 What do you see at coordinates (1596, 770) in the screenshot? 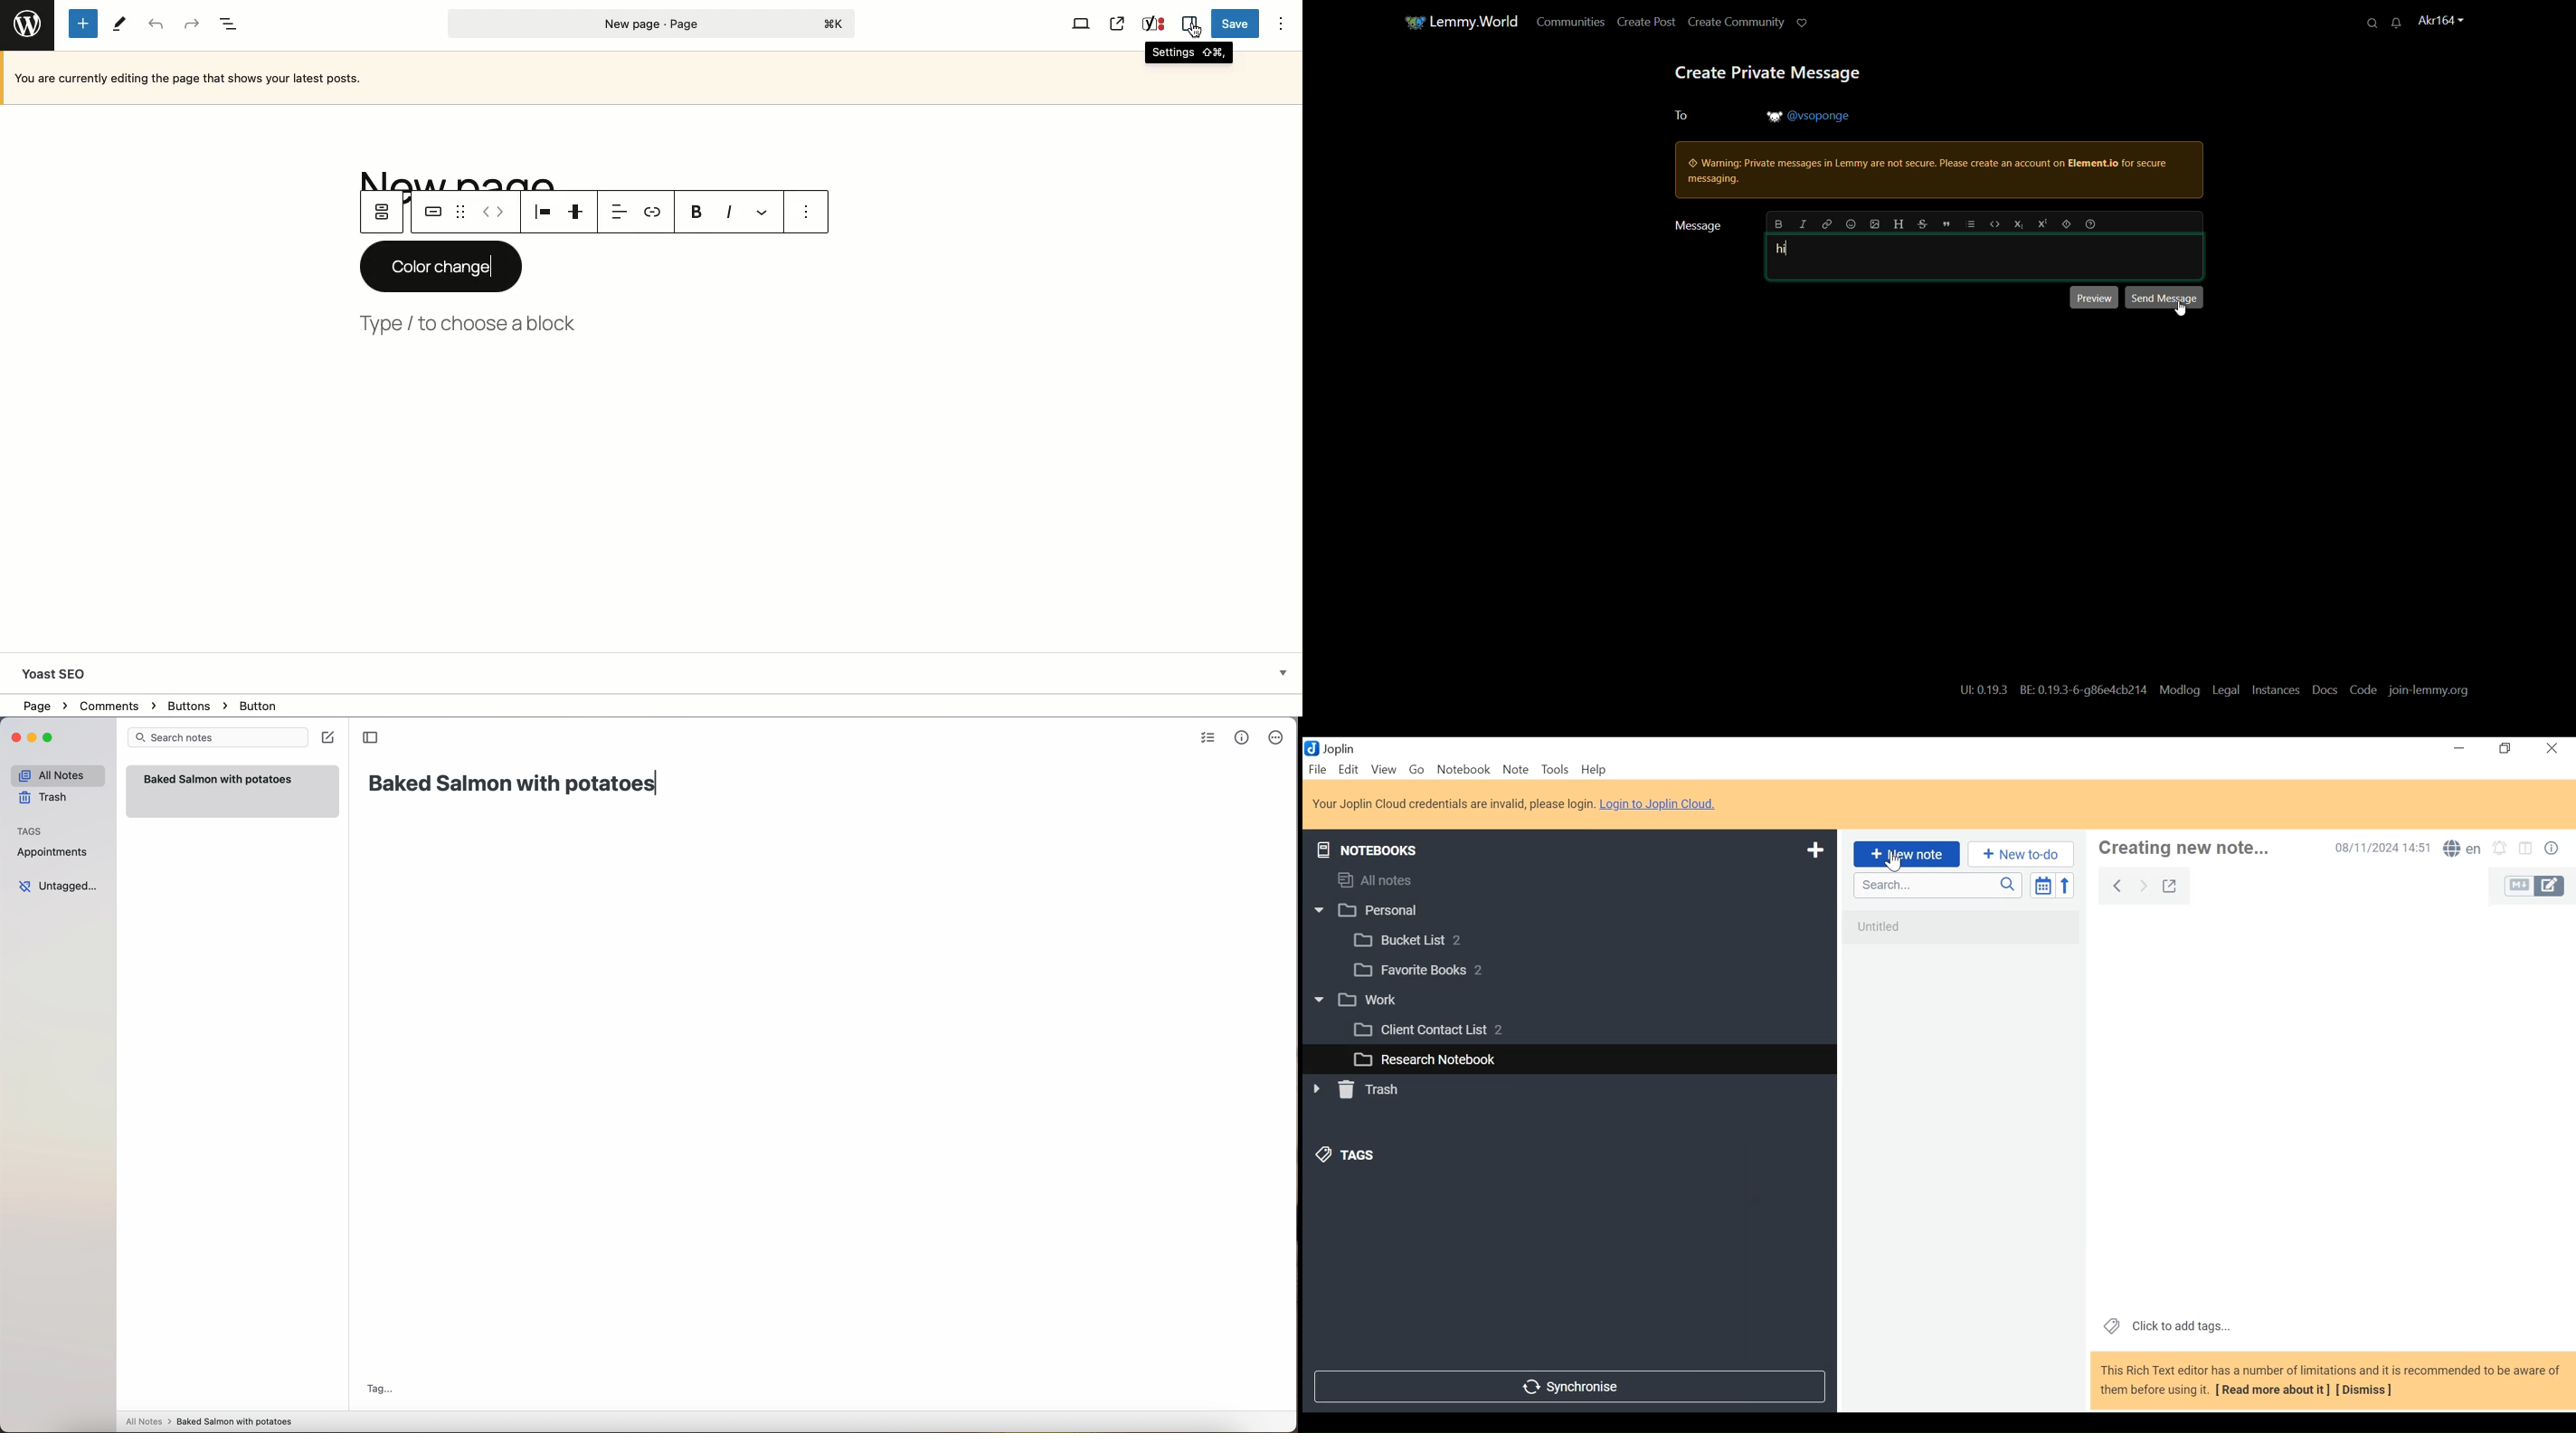
I see `Help` at bounding box center [1596, 770].